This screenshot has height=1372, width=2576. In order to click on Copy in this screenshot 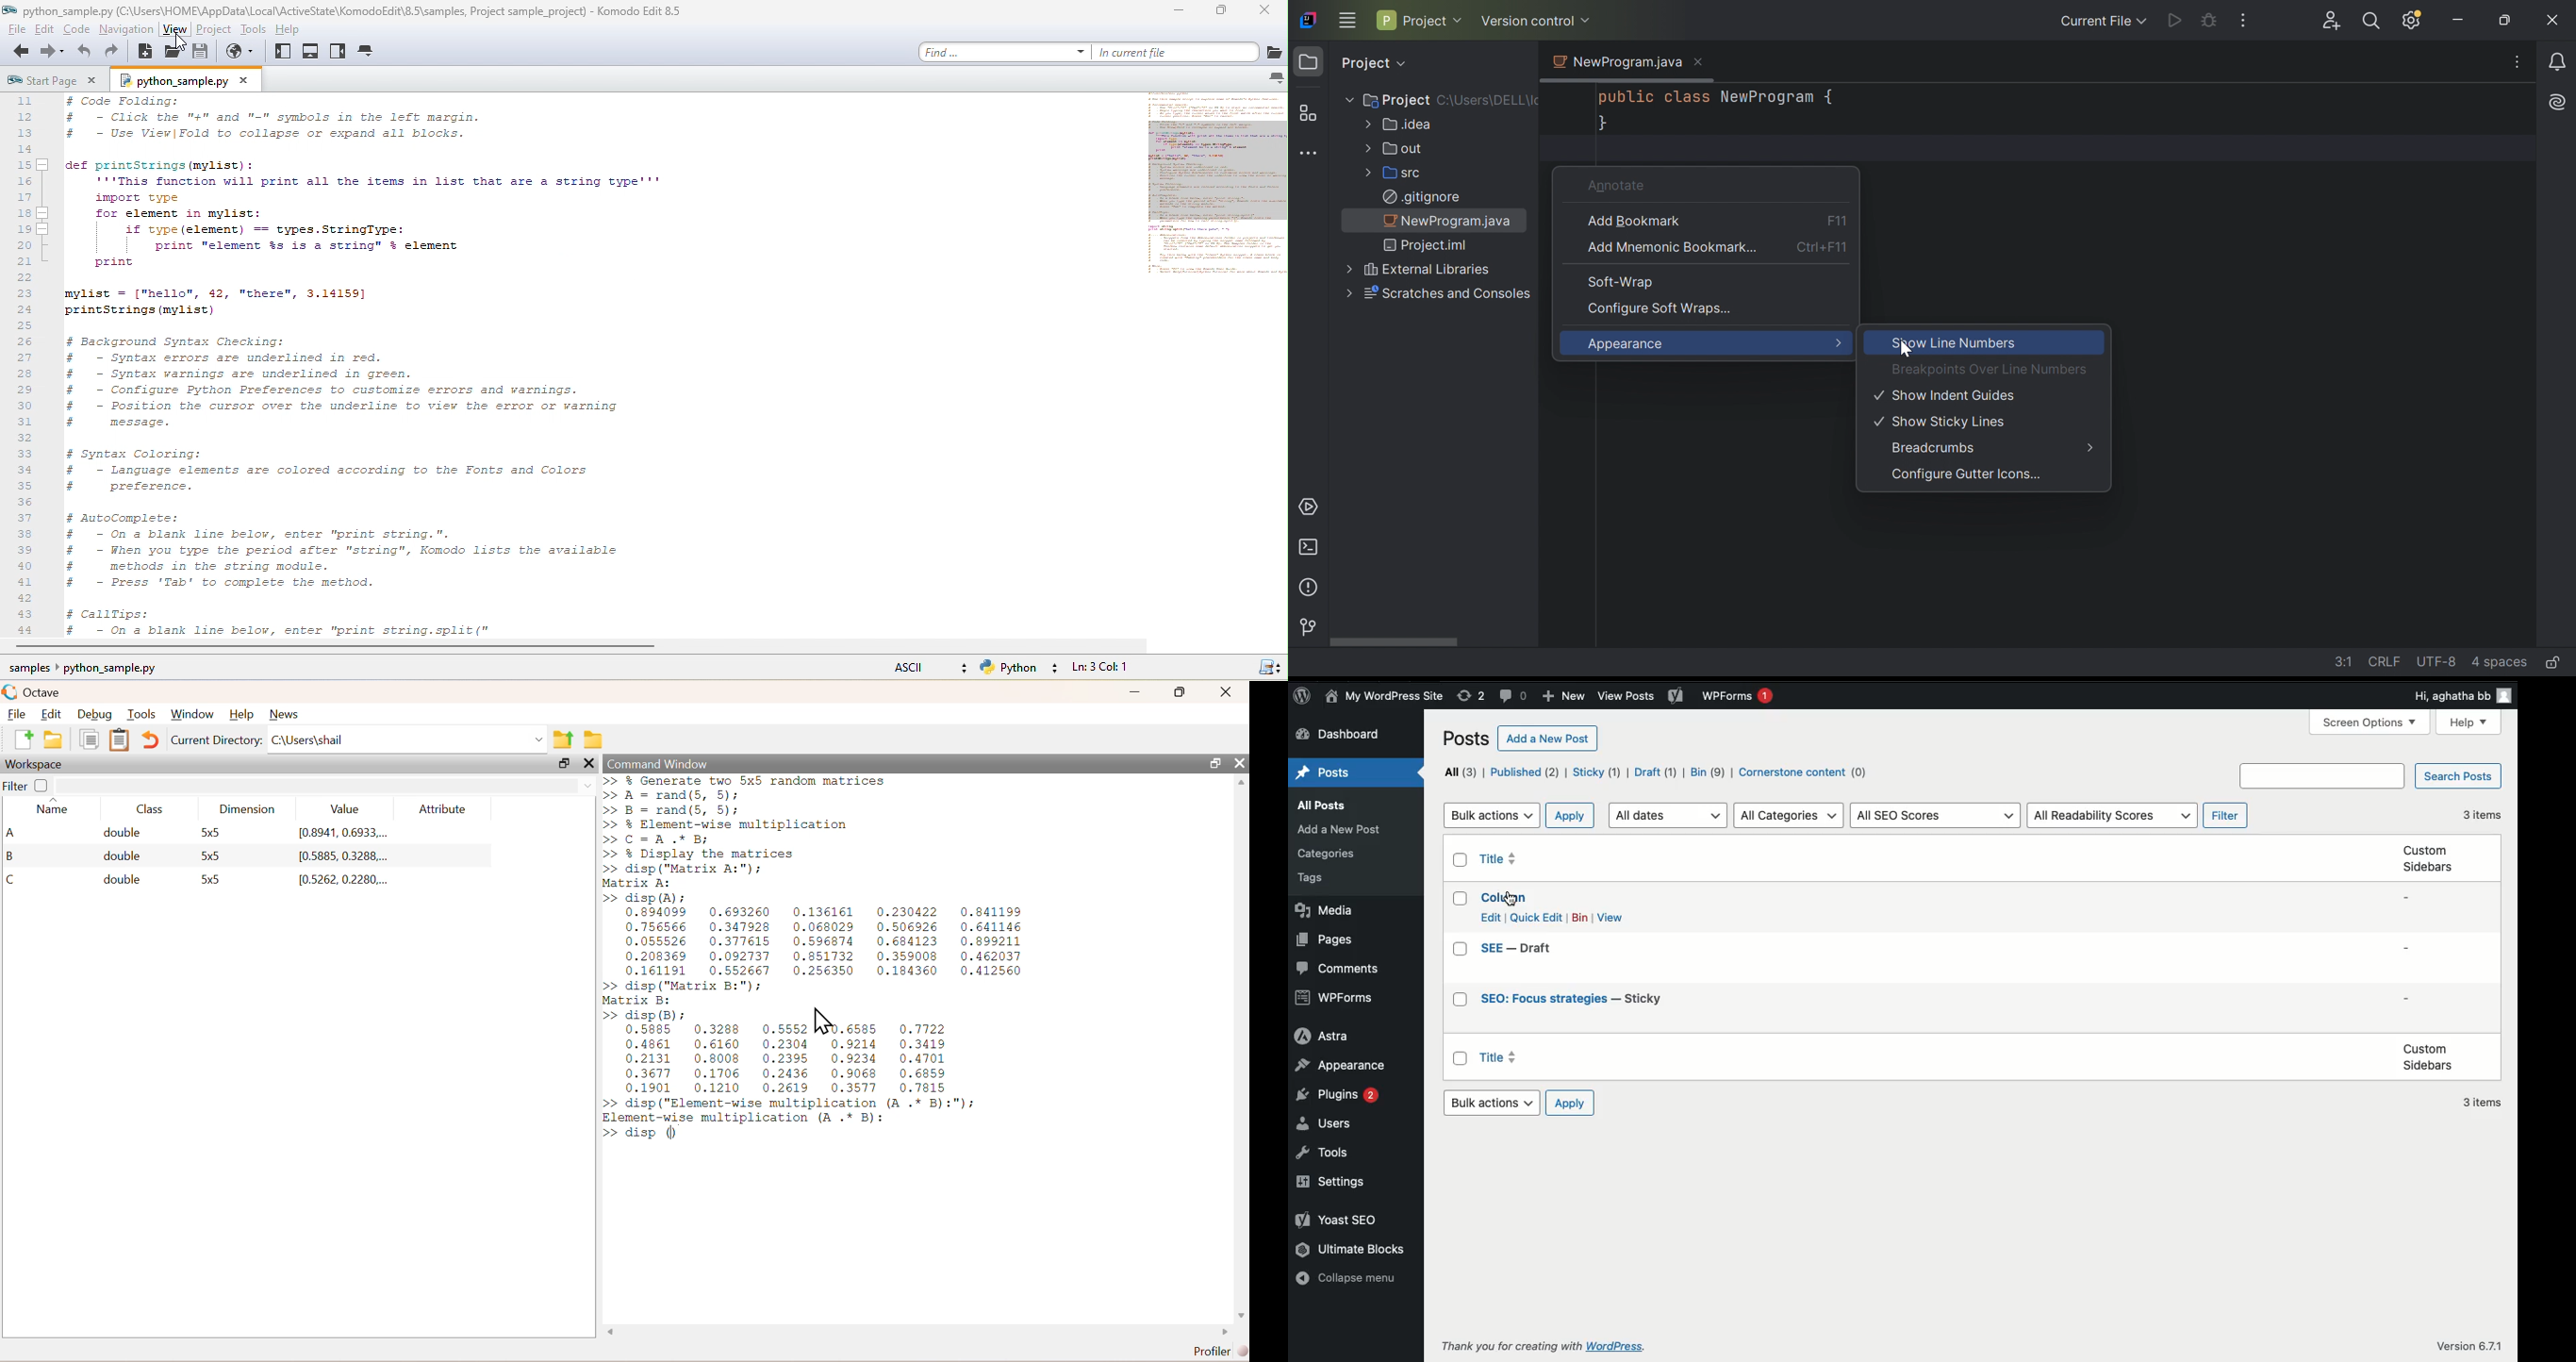, I will do `click(89, 744)`.